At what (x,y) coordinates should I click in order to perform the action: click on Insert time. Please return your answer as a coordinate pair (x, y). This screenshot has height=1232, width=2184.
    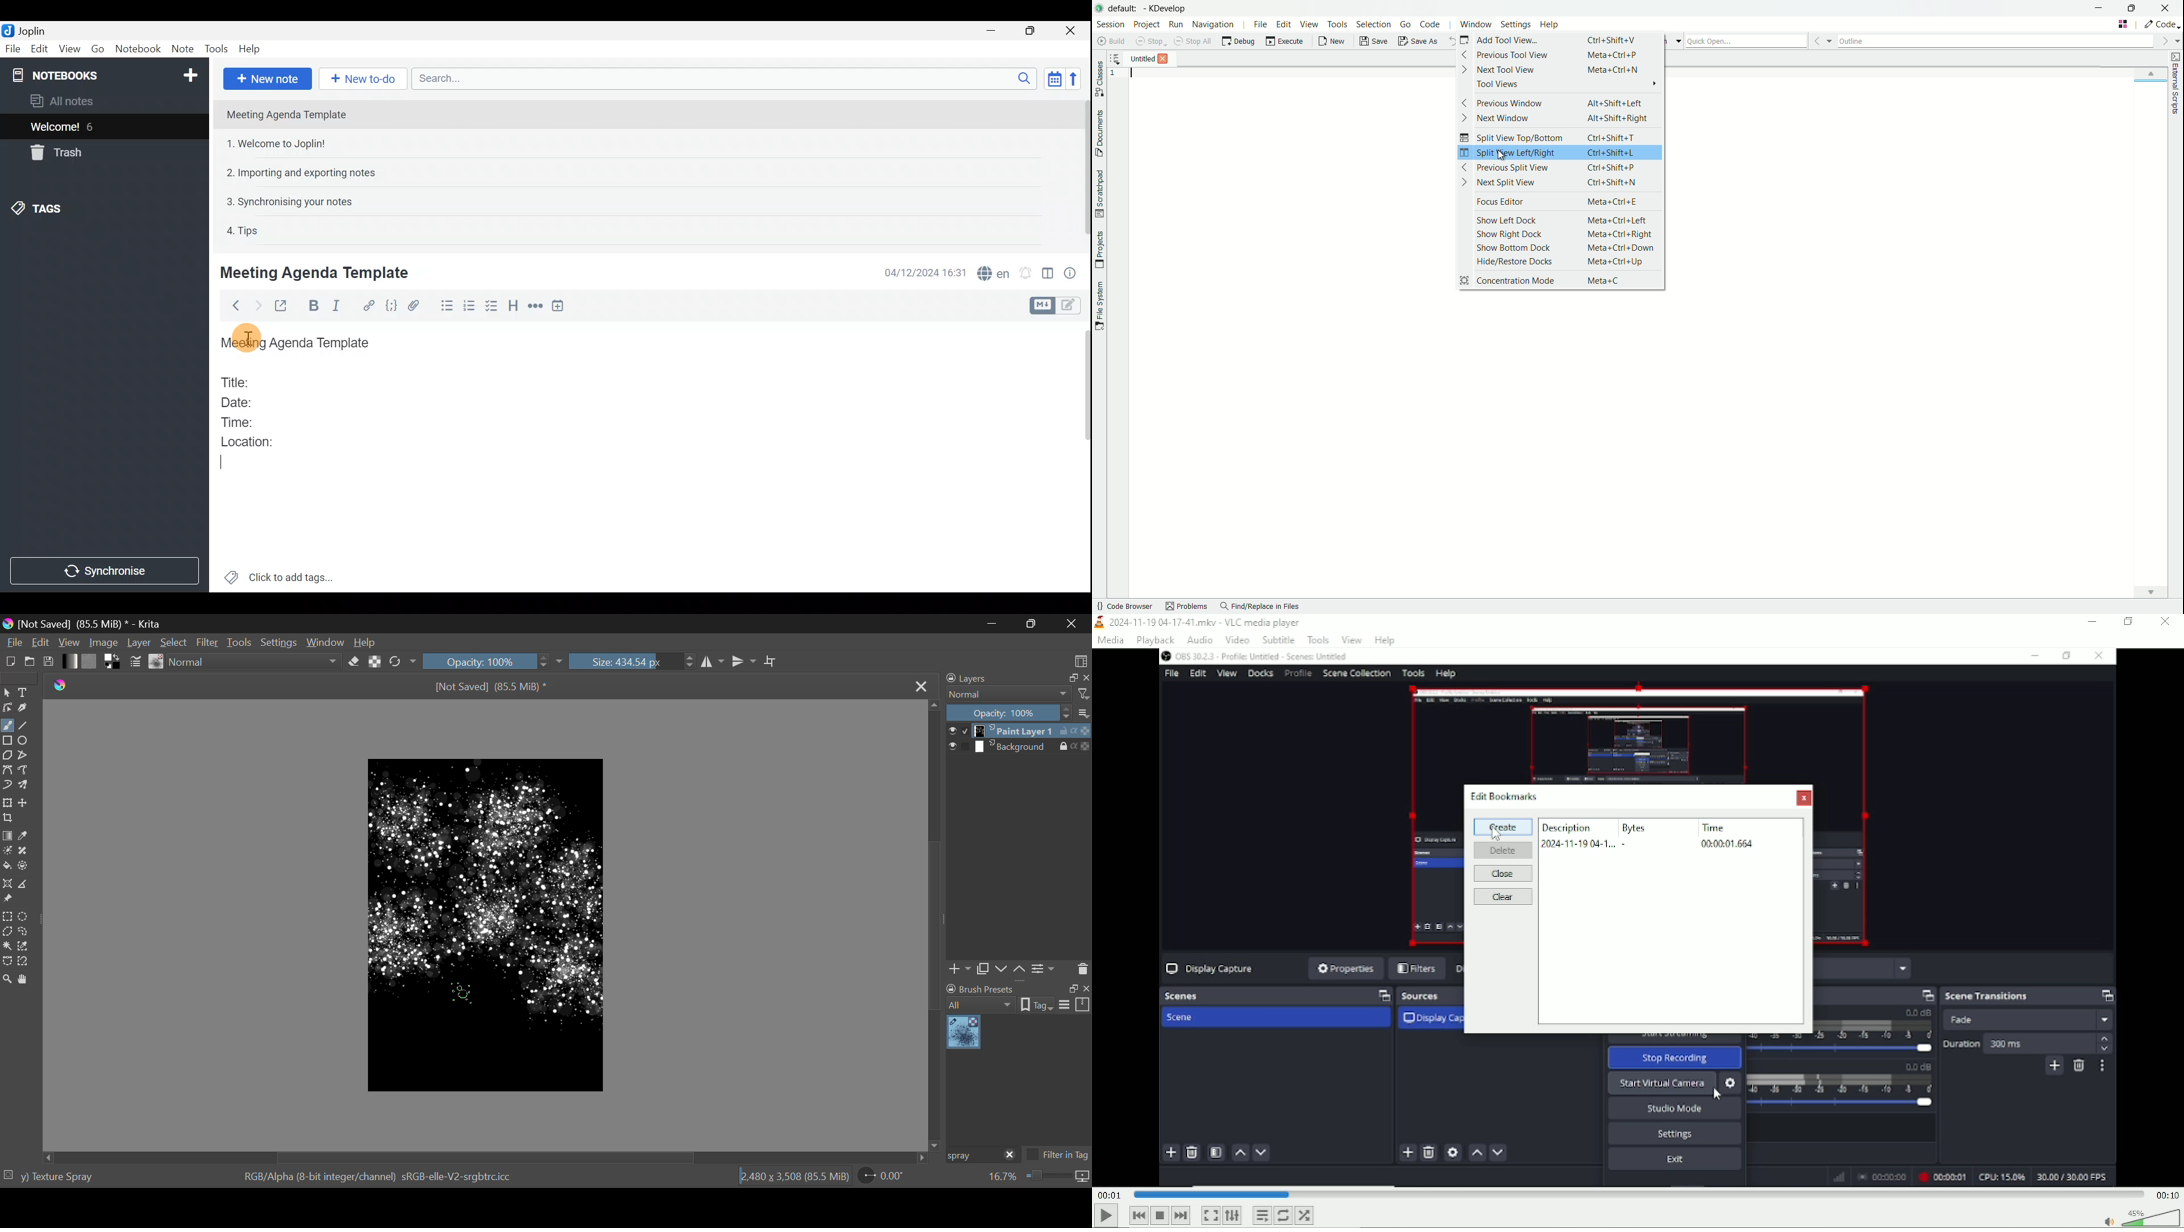
    Looking at the image, I should click on (561, 308).